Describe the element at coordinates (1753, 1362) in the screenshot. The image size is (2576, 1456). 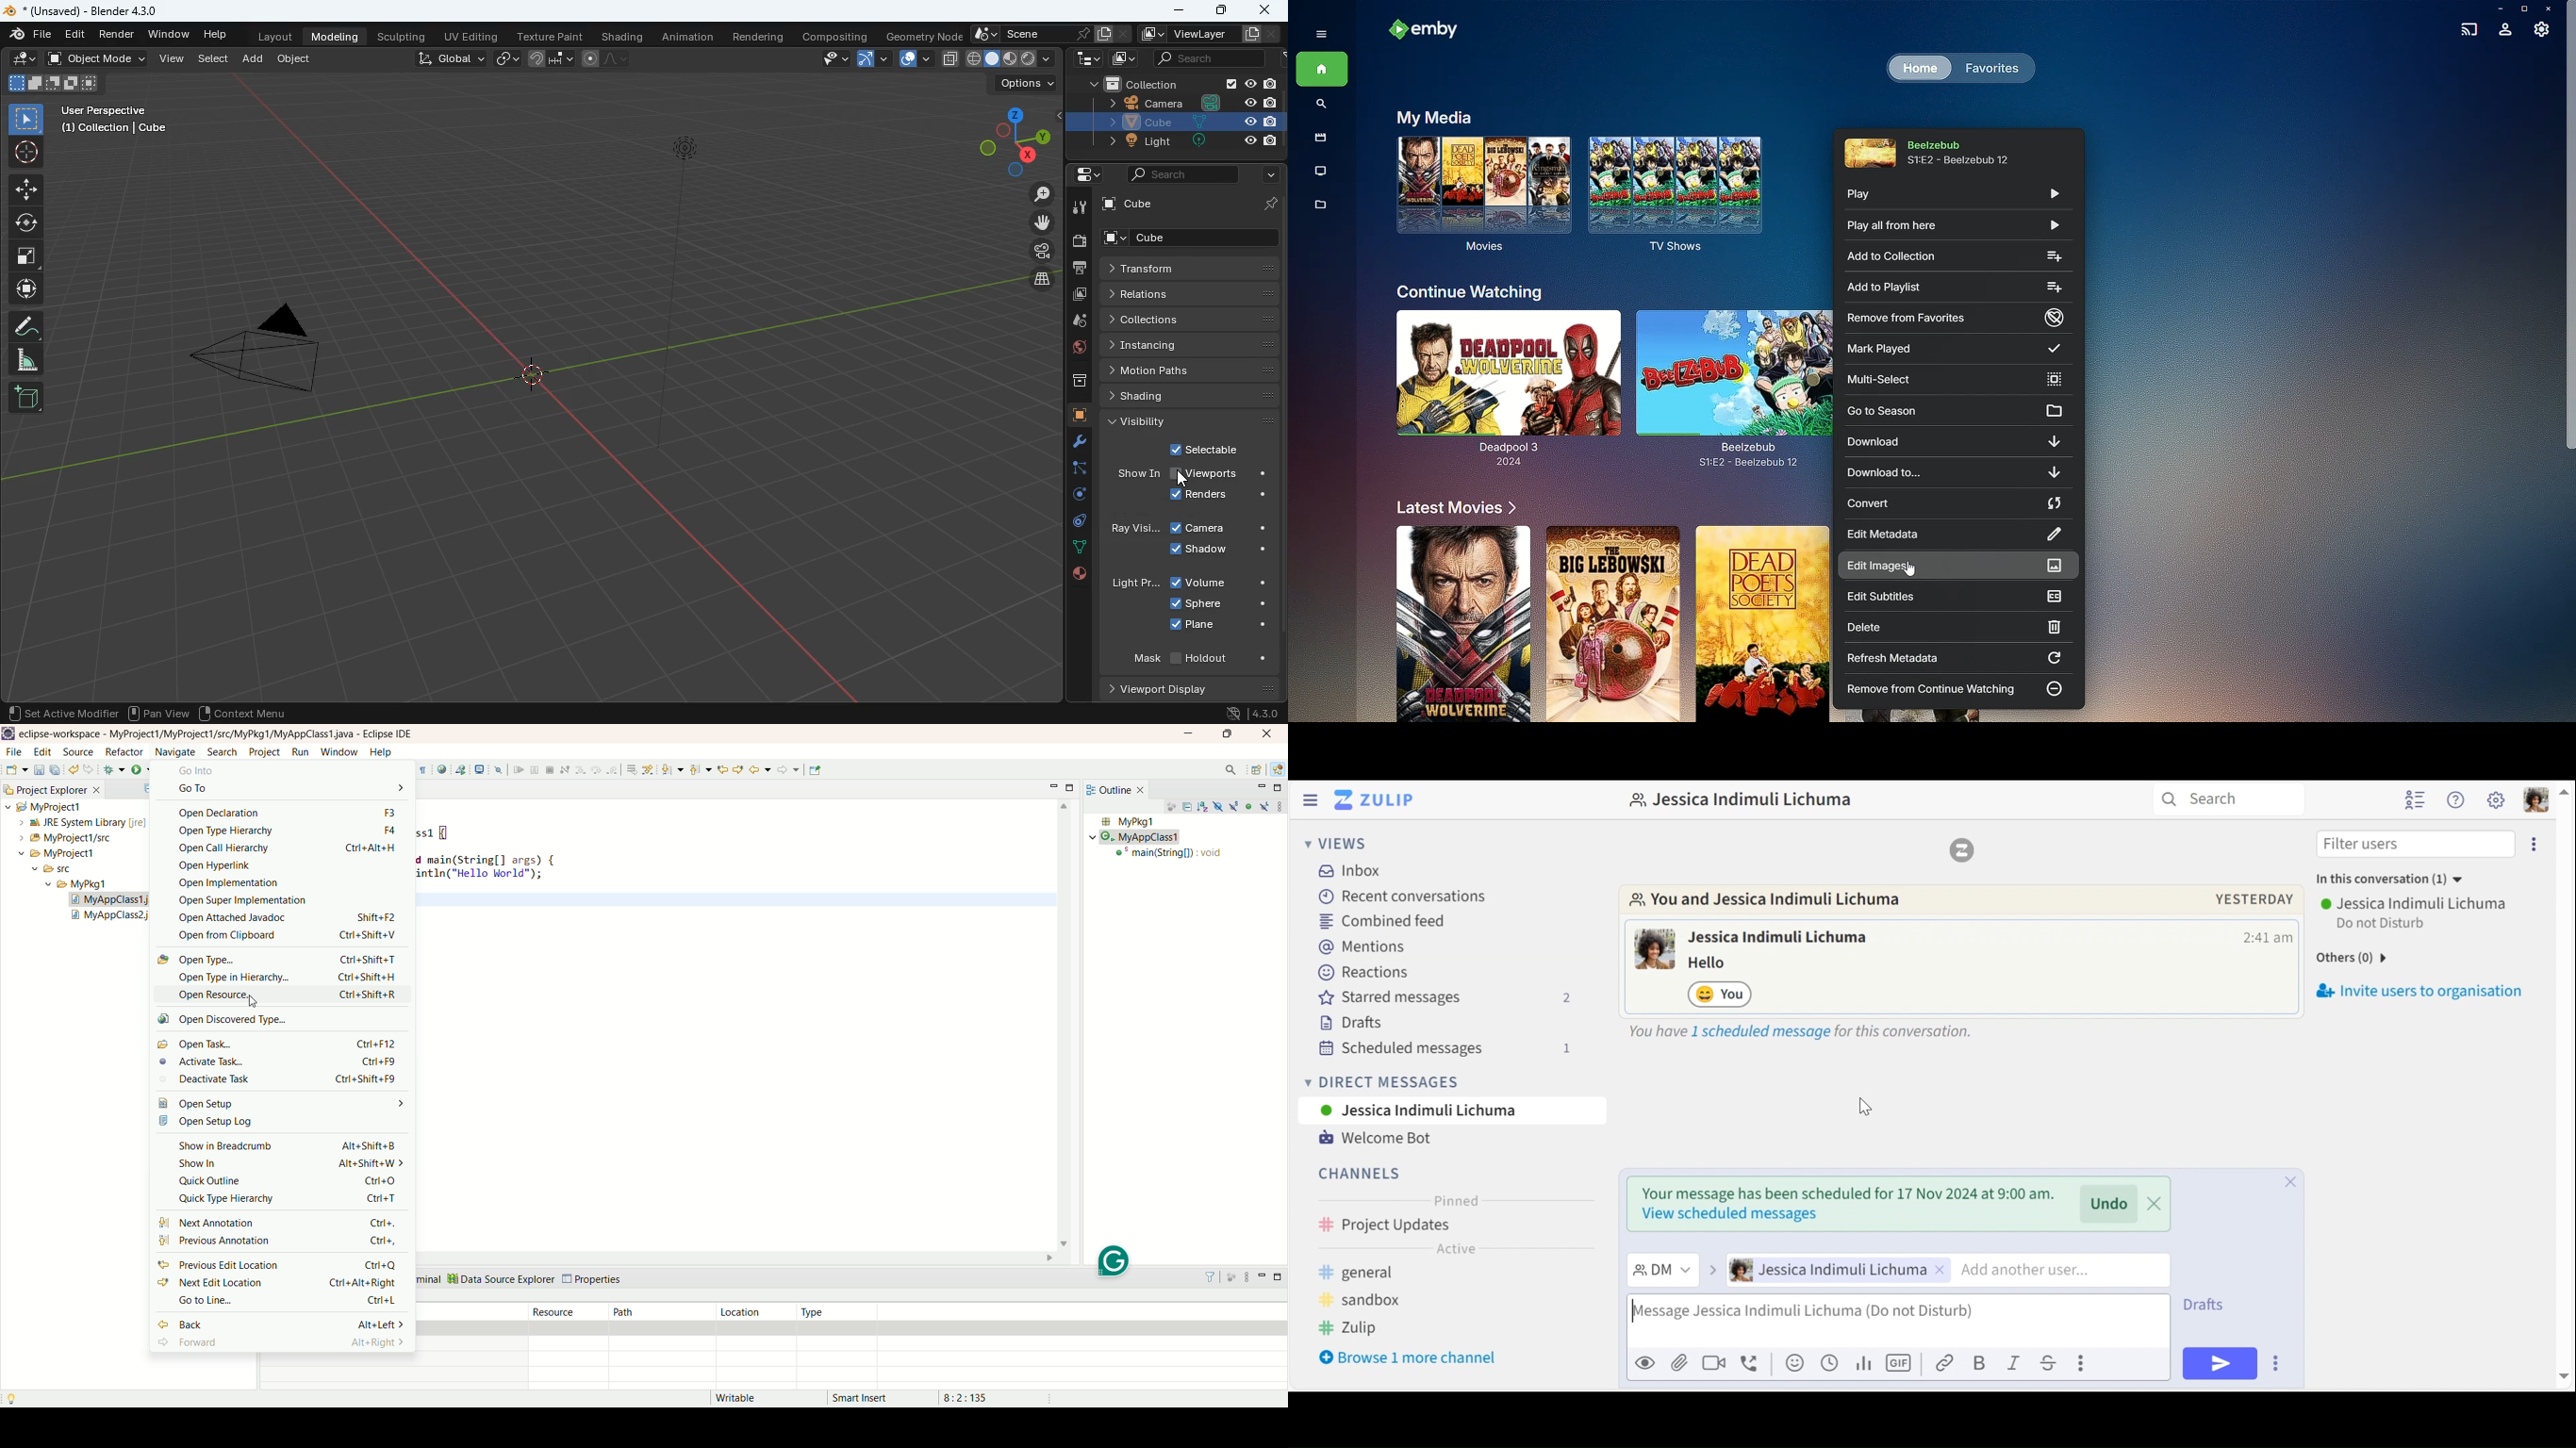
I see `Add Call` at that location.